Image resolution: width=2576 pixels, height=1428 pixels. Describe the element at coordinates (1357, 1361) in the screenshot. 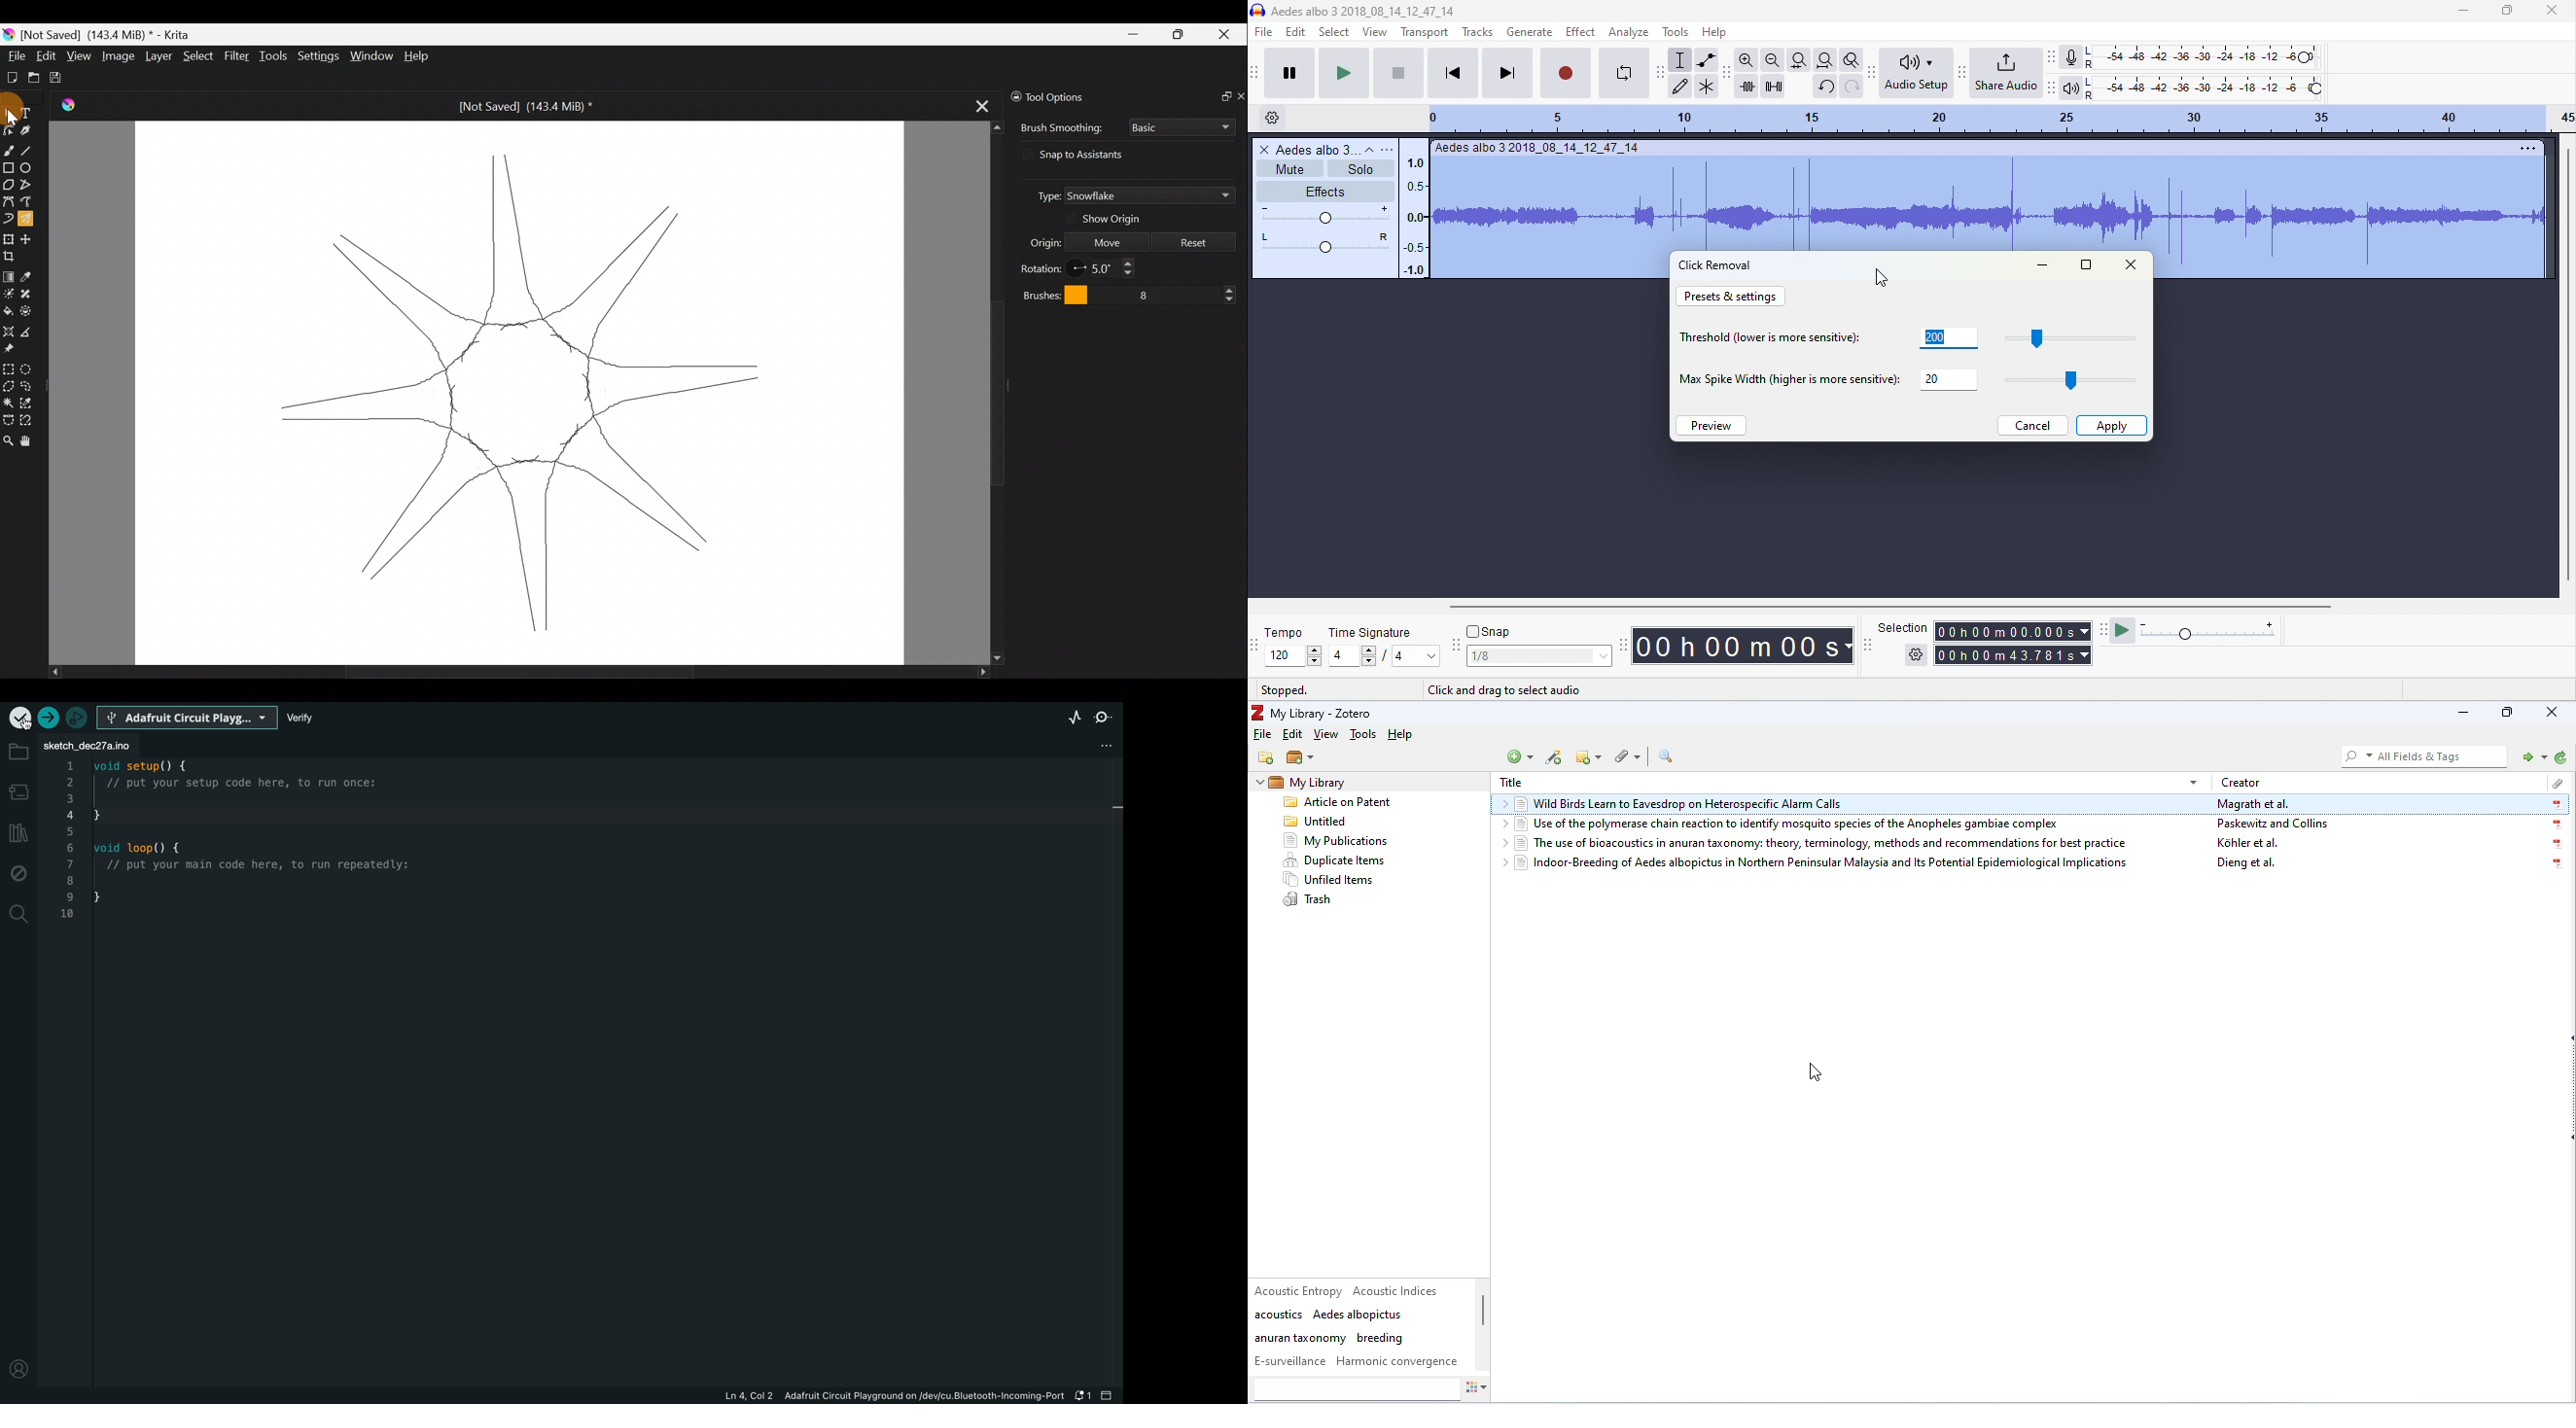

I see `E surveniance Harmonic convergence` at that location.